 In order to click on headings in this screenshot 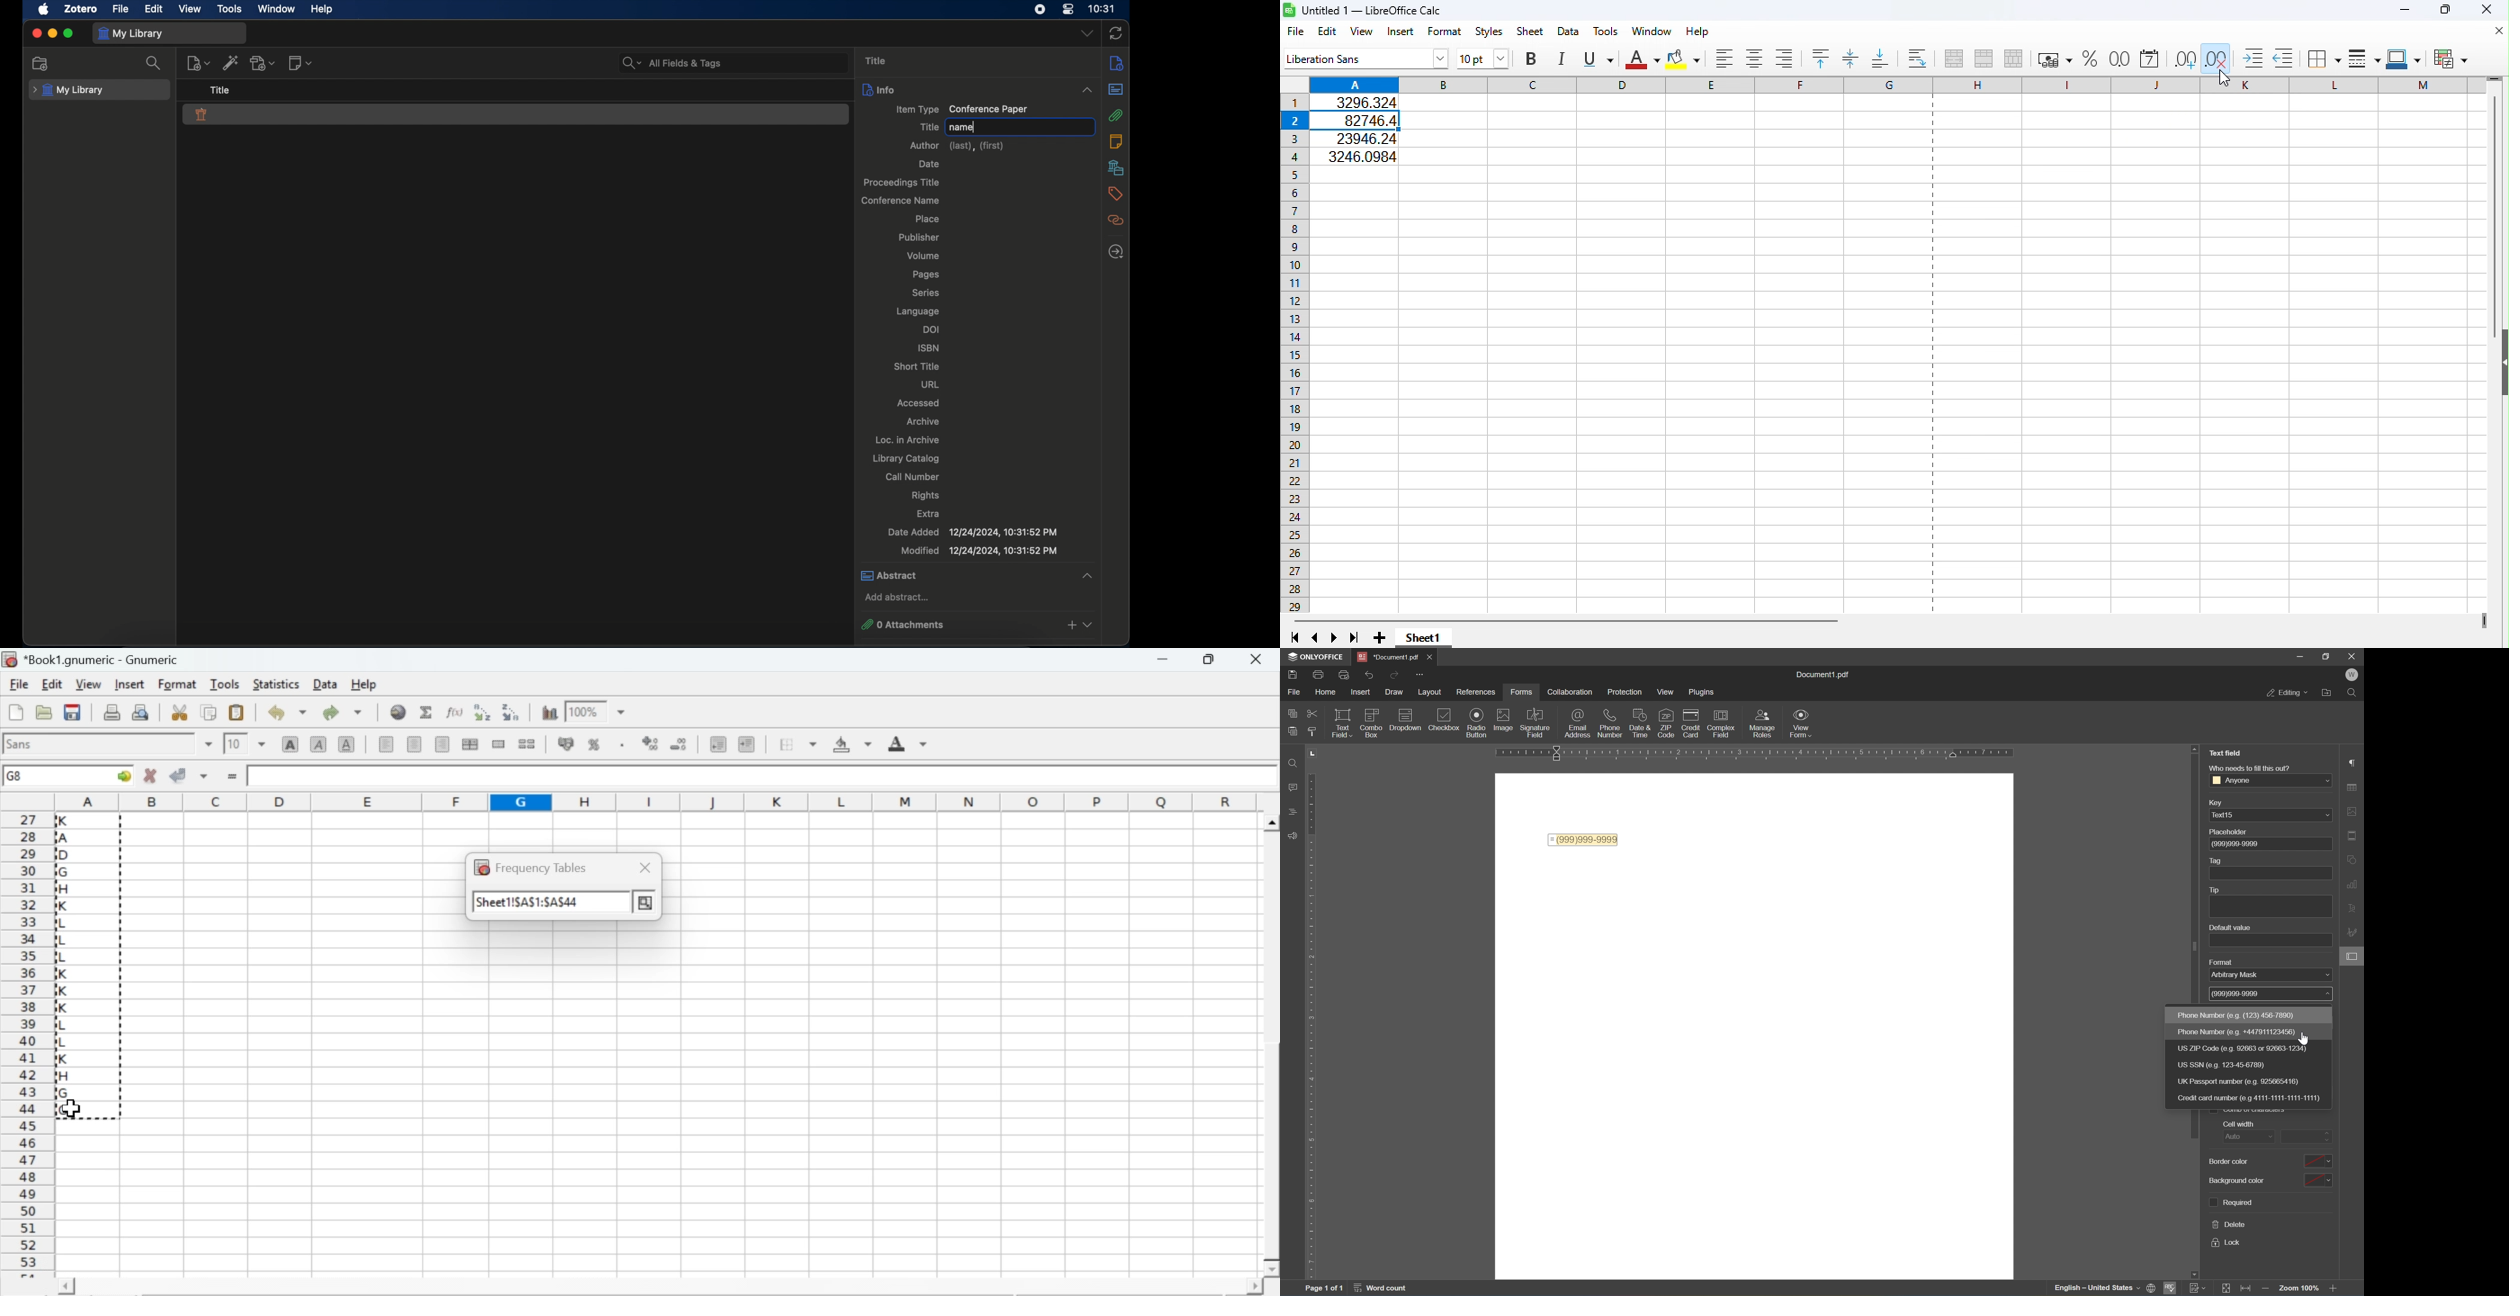, I will do `click(1290, 810)`.